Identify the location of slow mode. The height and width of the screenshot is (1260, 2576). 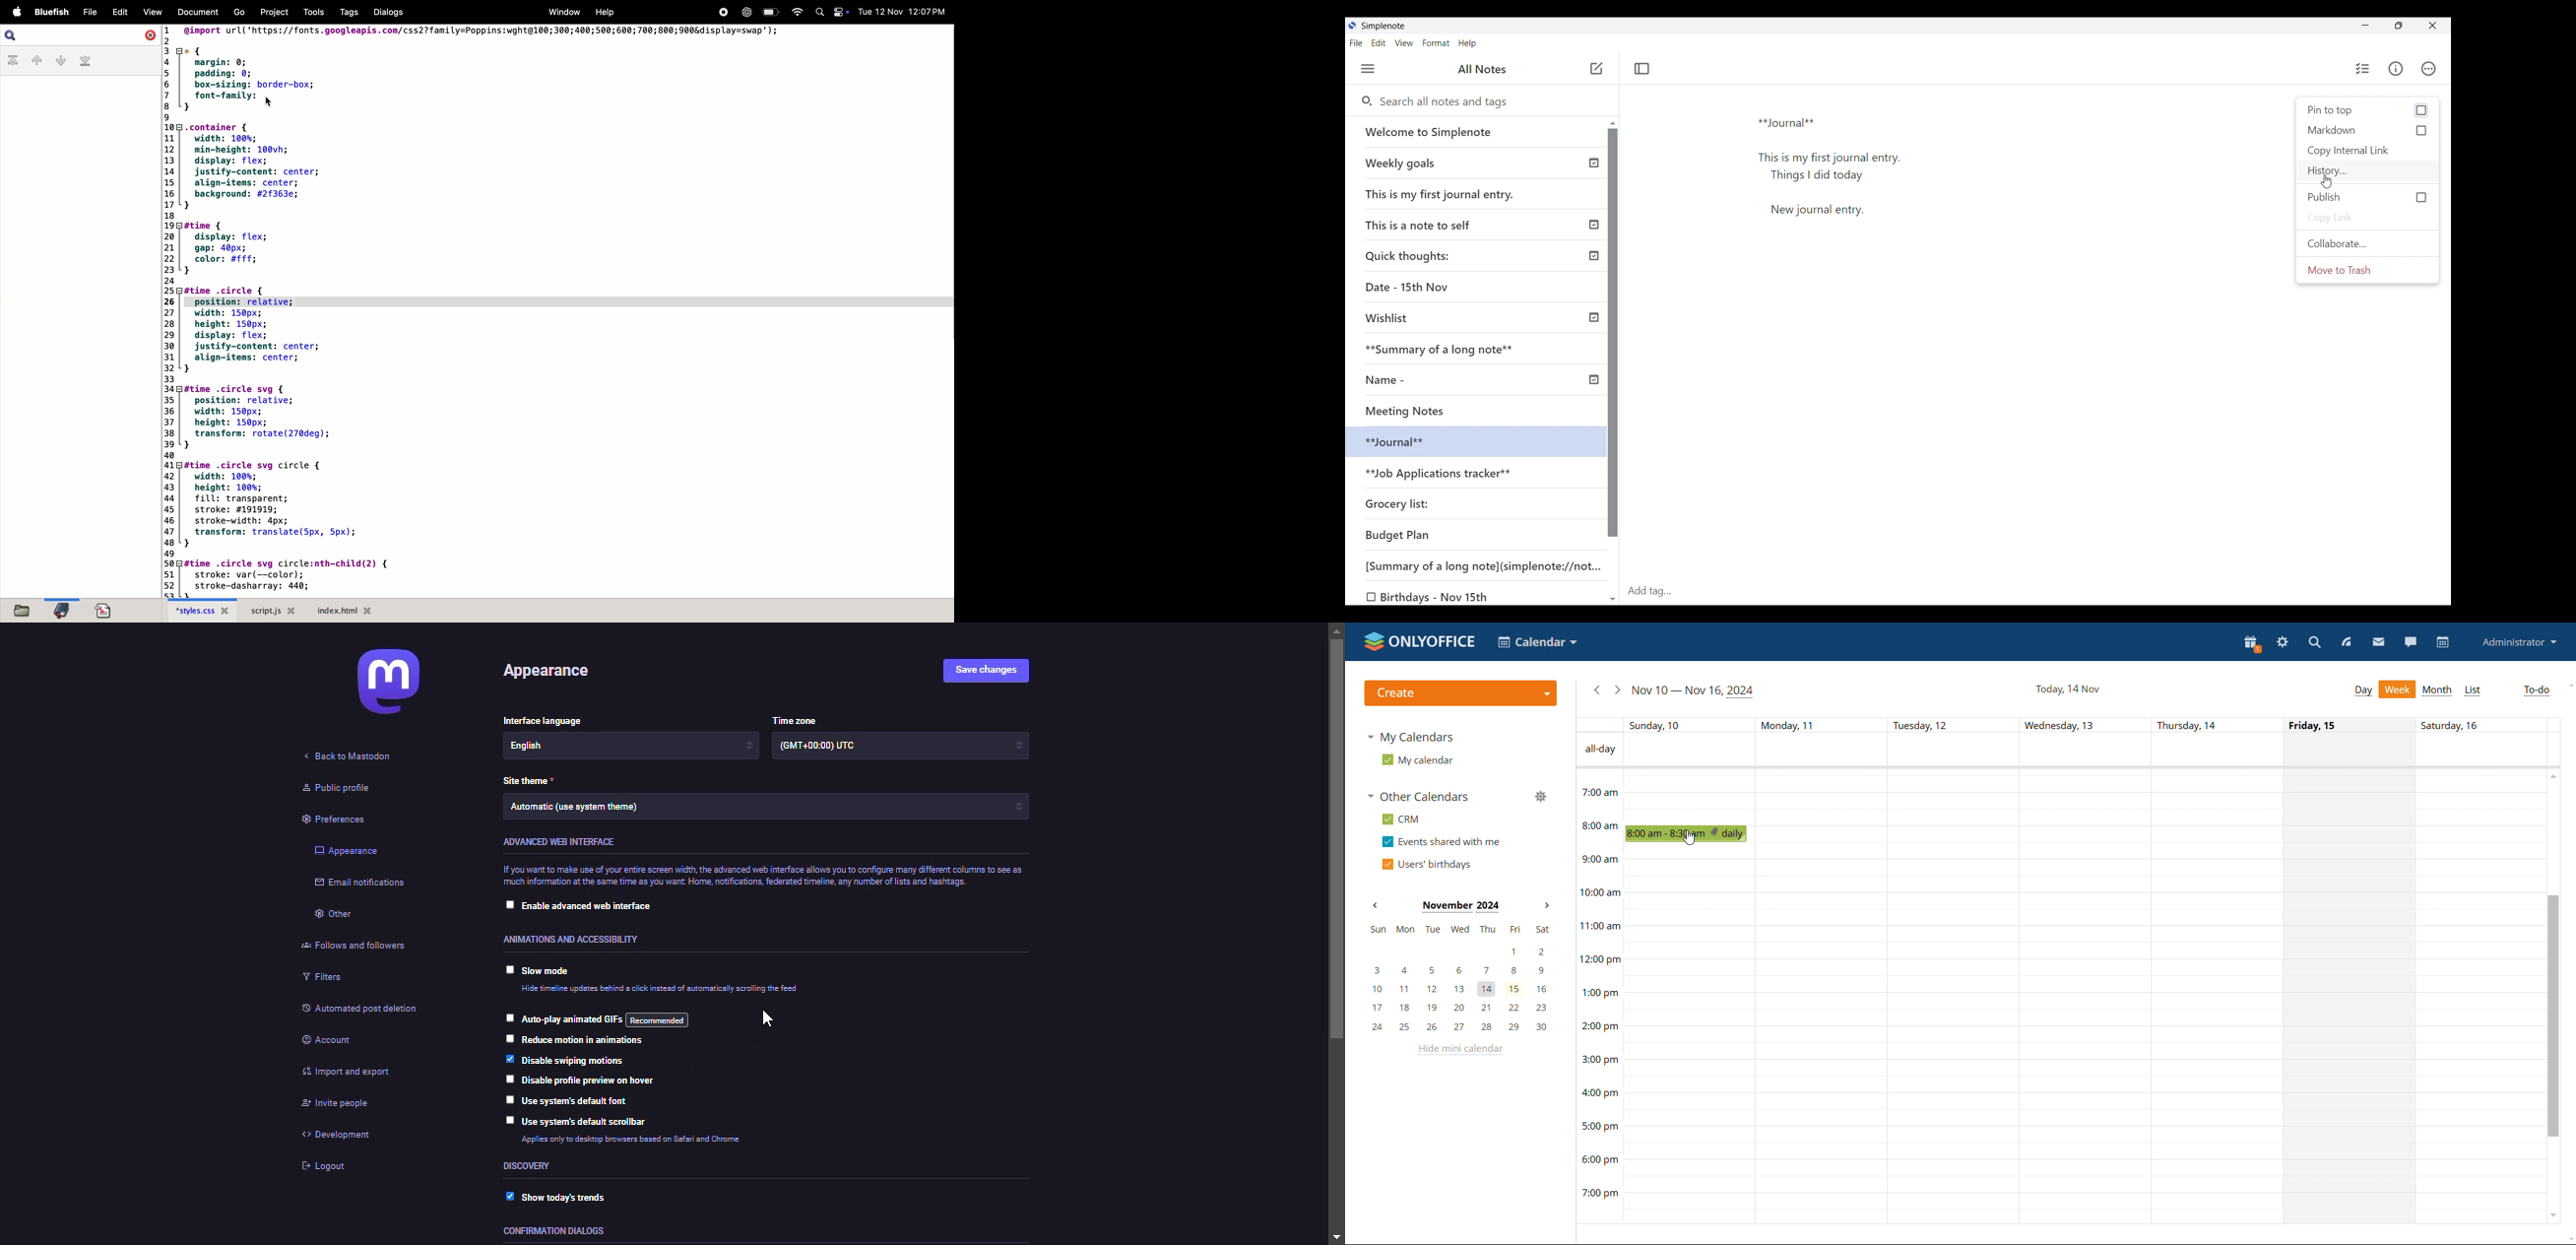
(554, 971).